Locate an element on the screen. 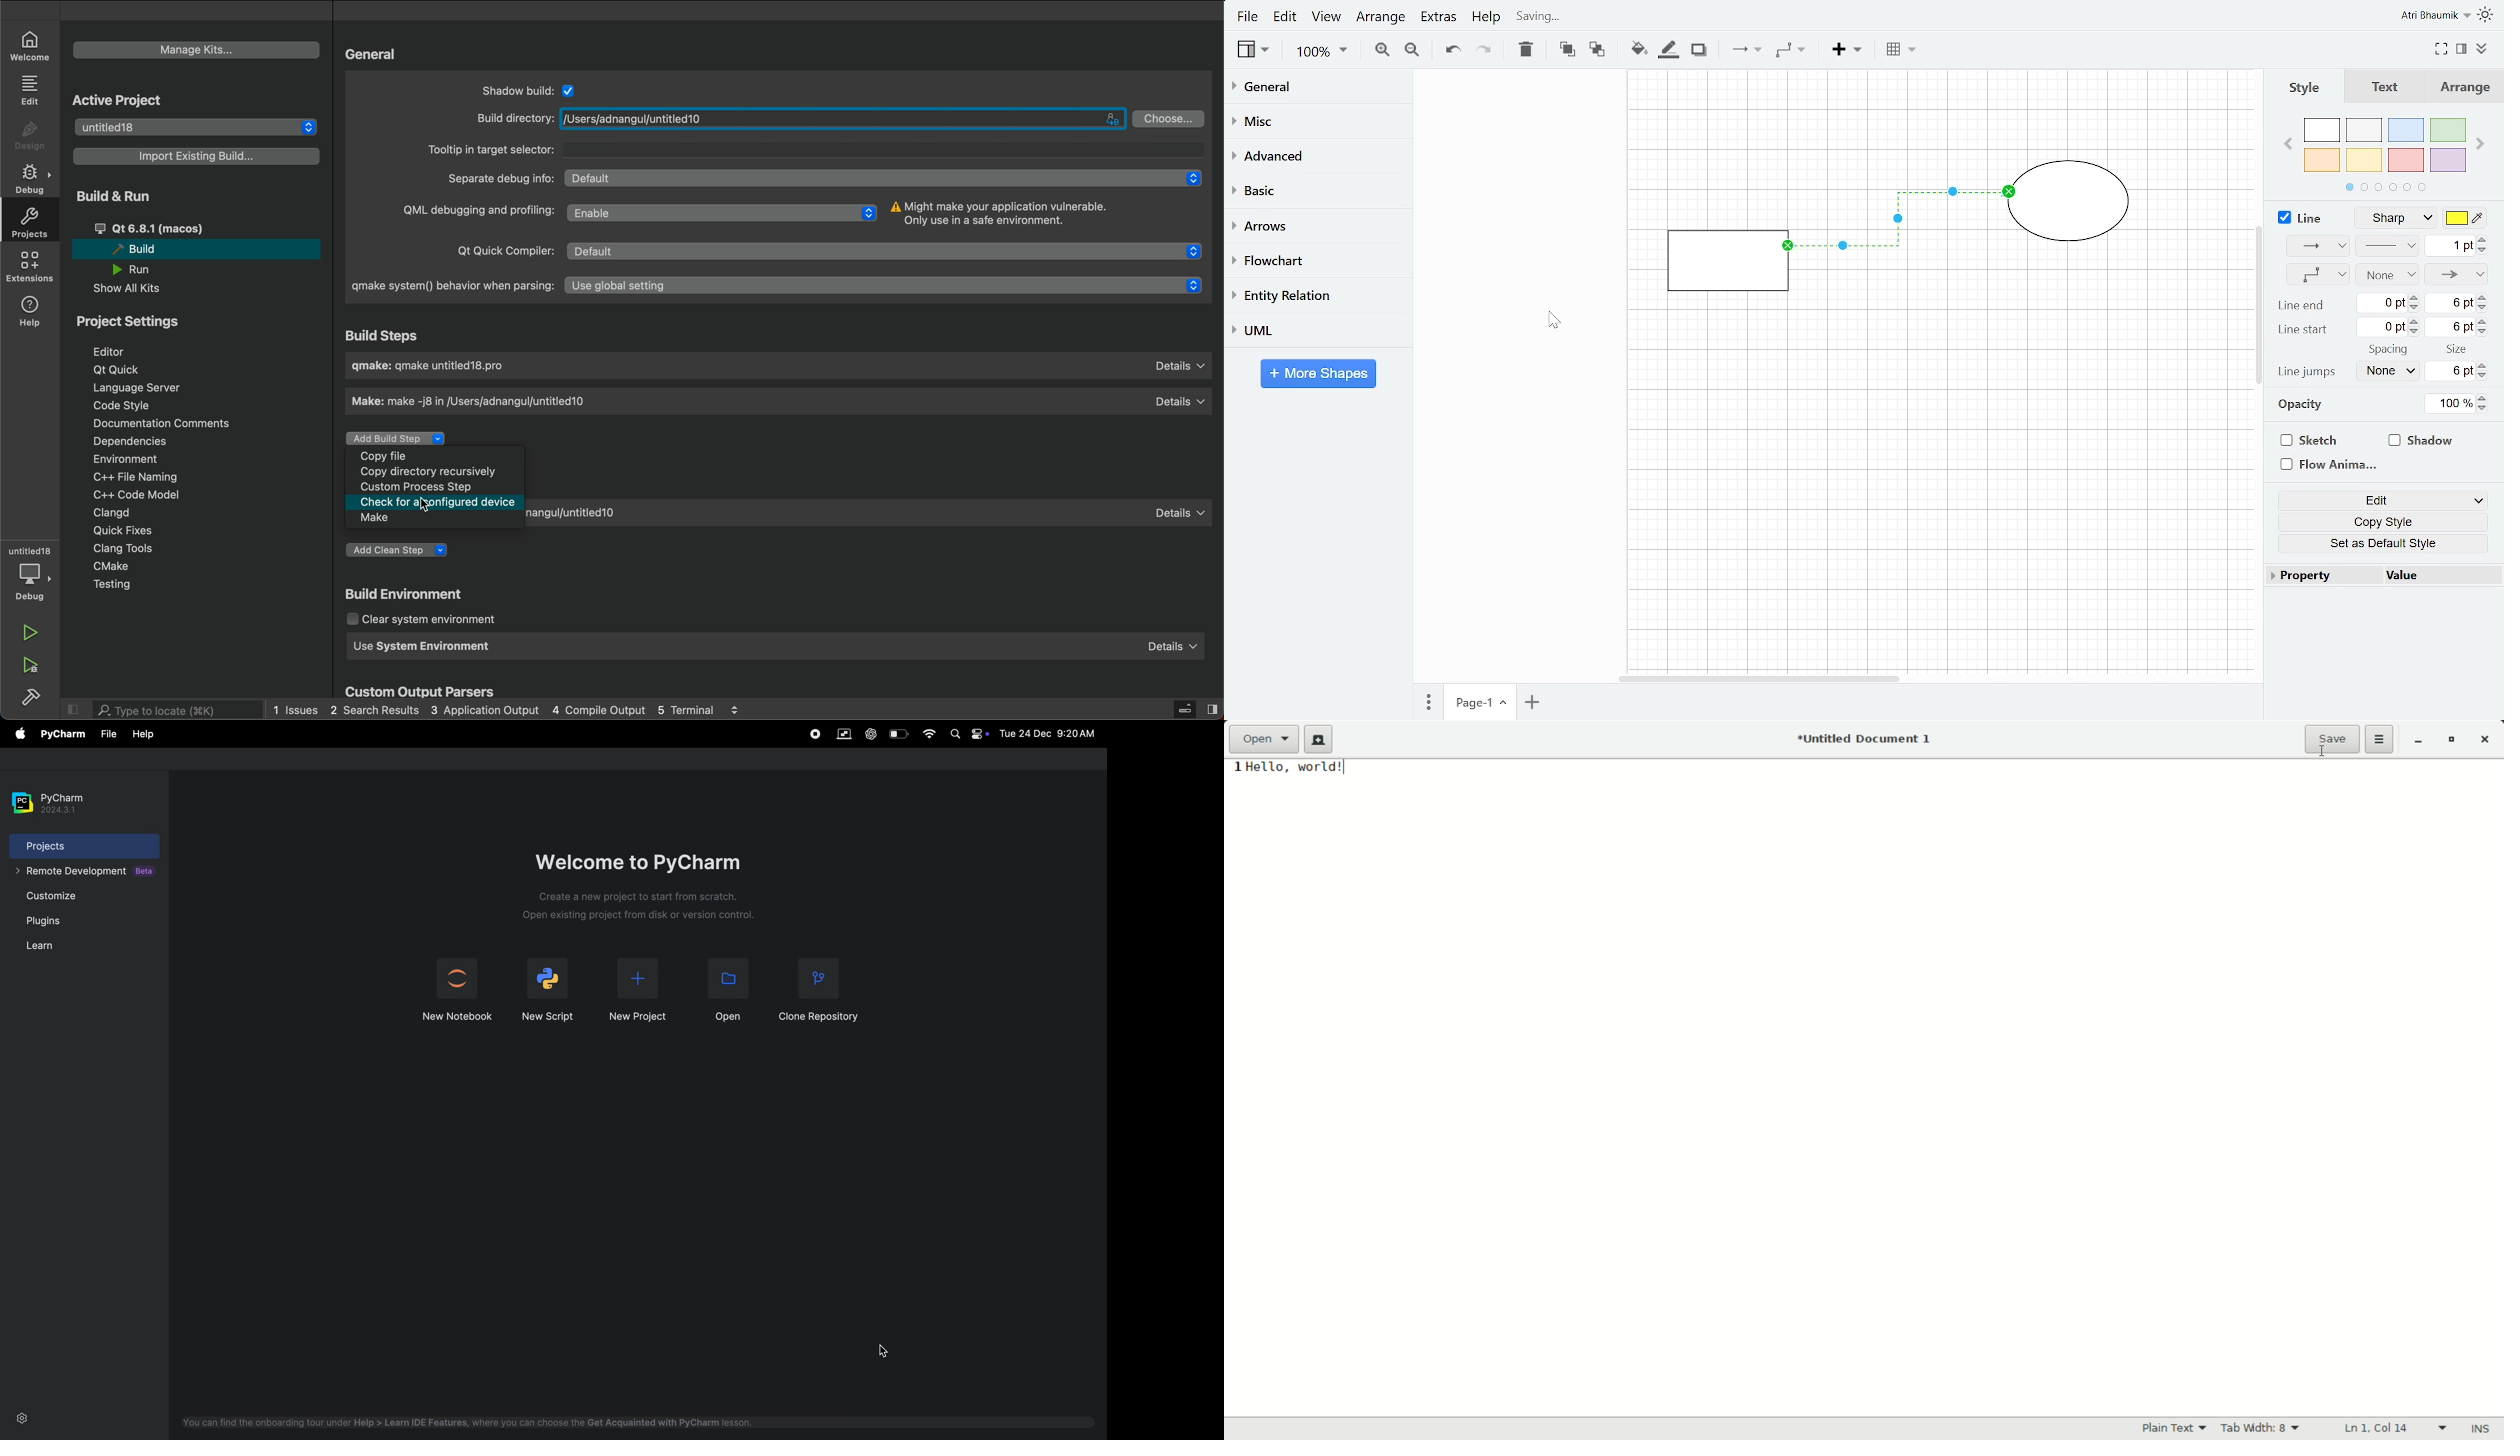 The image size is (2520, 1456). settings is located at coordinates (22, 1419).